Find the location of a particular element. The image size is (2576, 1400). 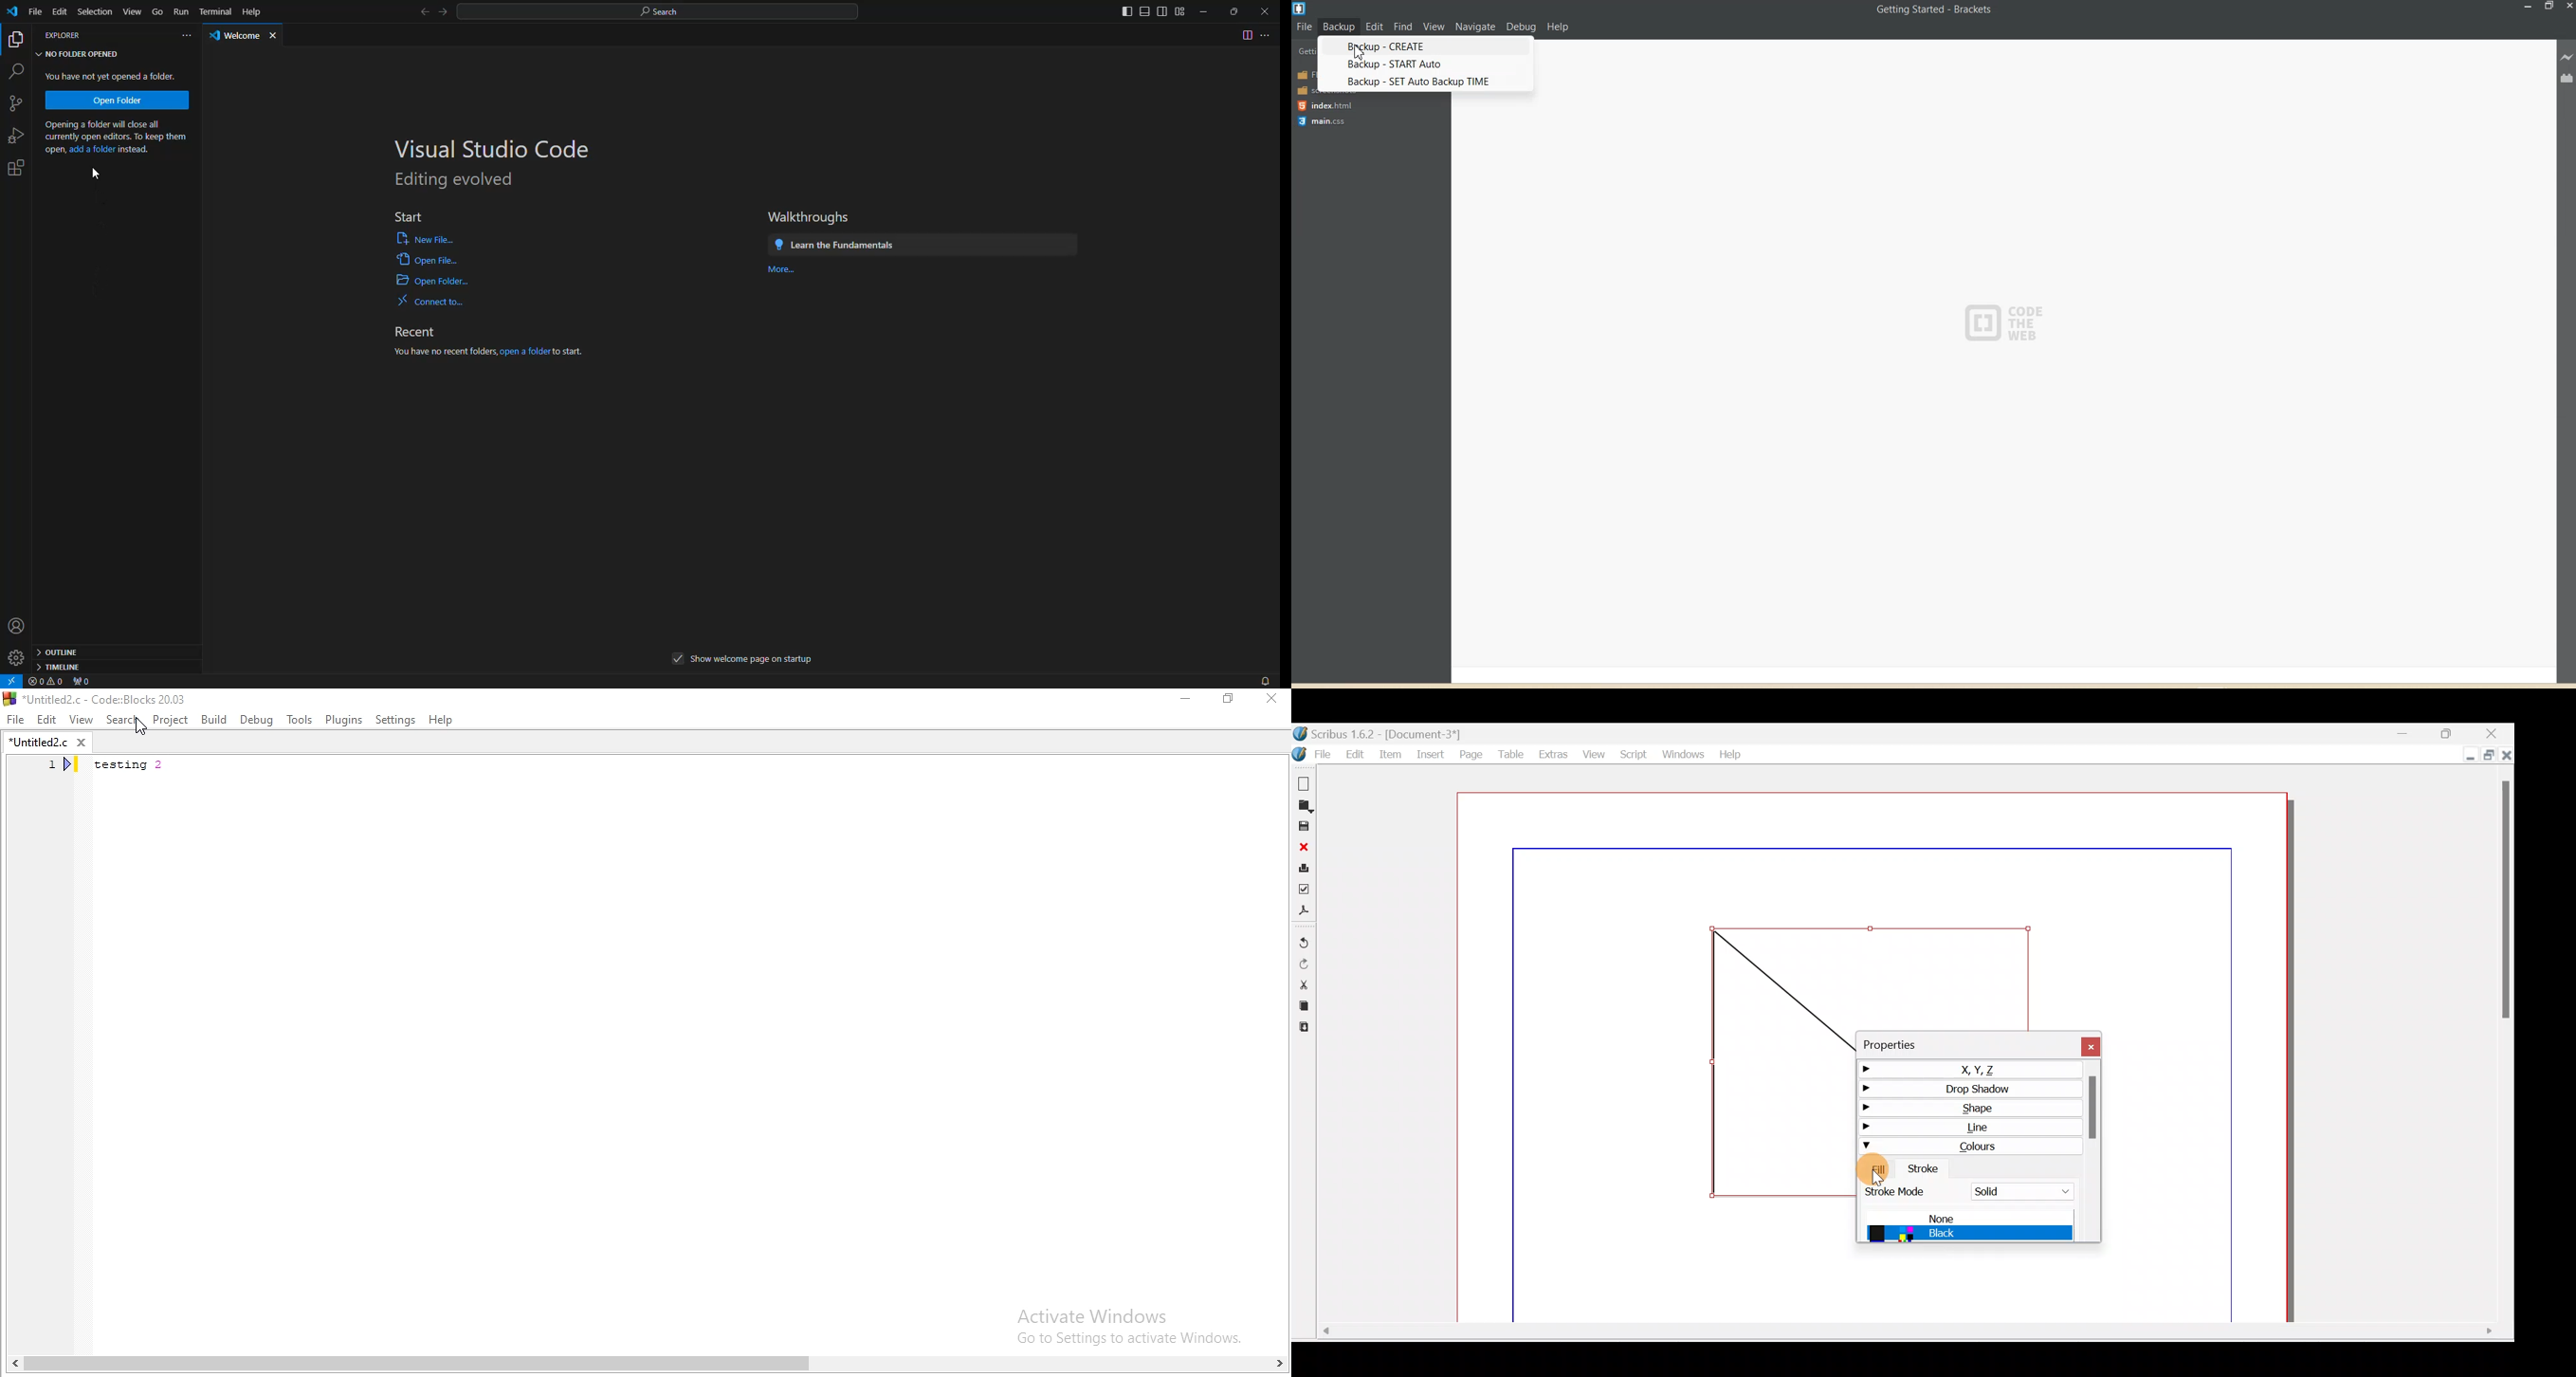

notifications is located at coordinates (1261, 680).